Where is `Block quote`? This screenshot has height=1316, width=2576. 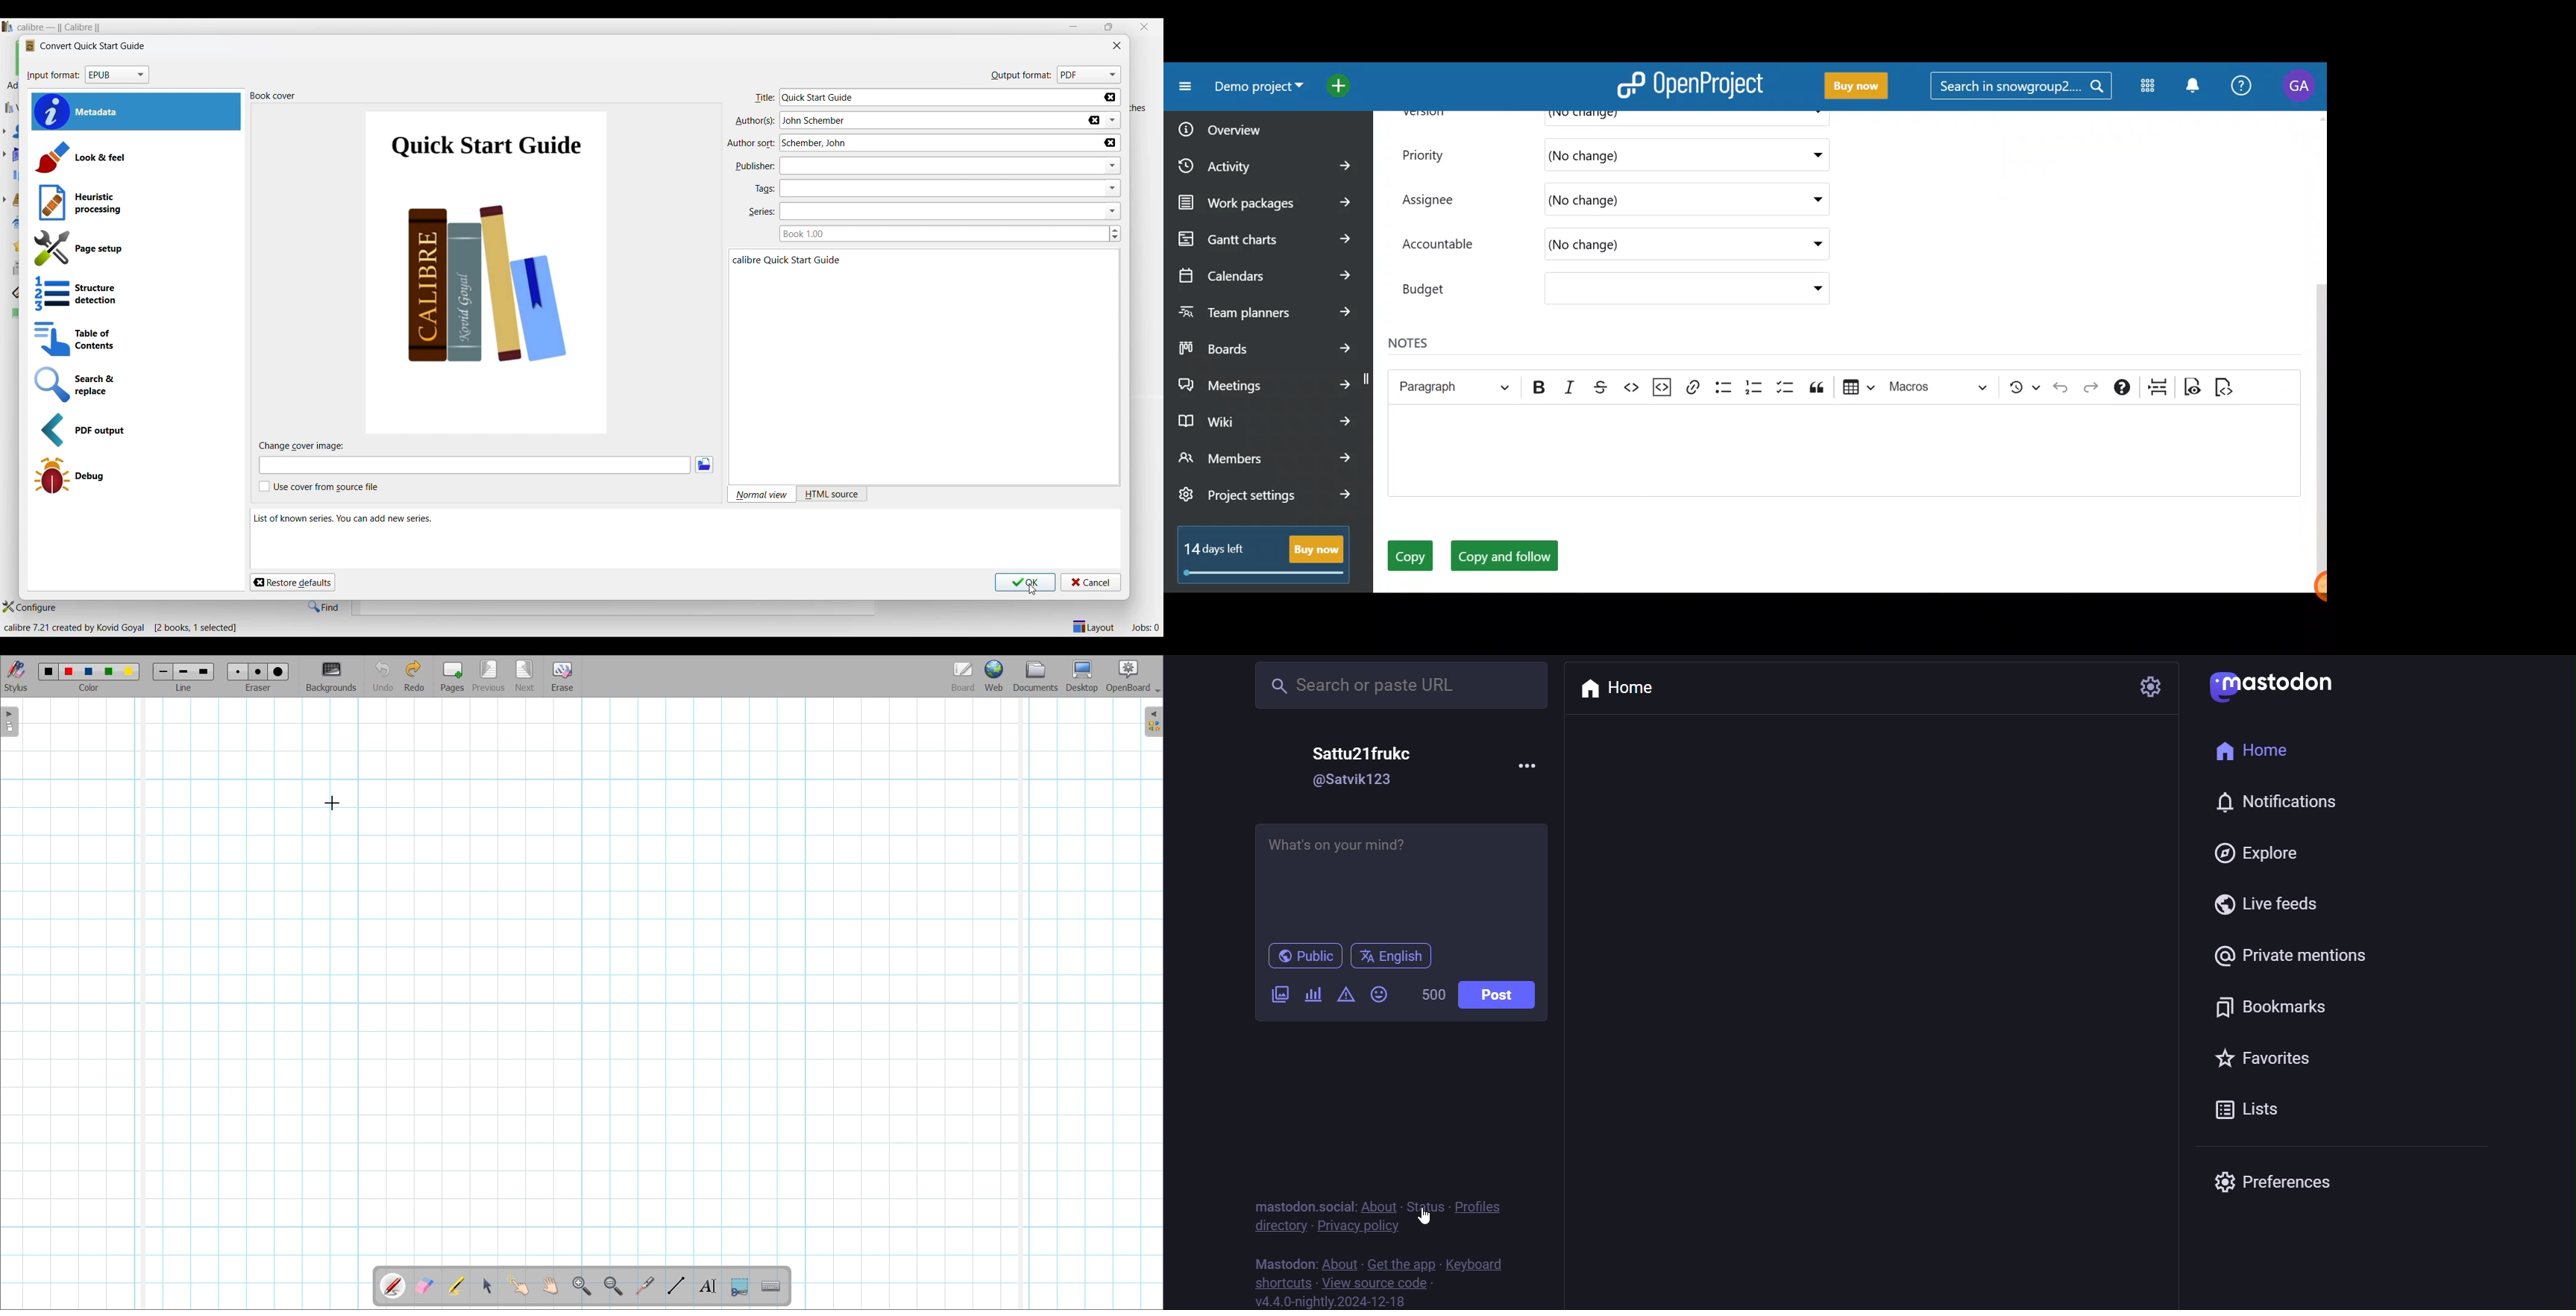 Block quote is located at coordinates (1816, 388).